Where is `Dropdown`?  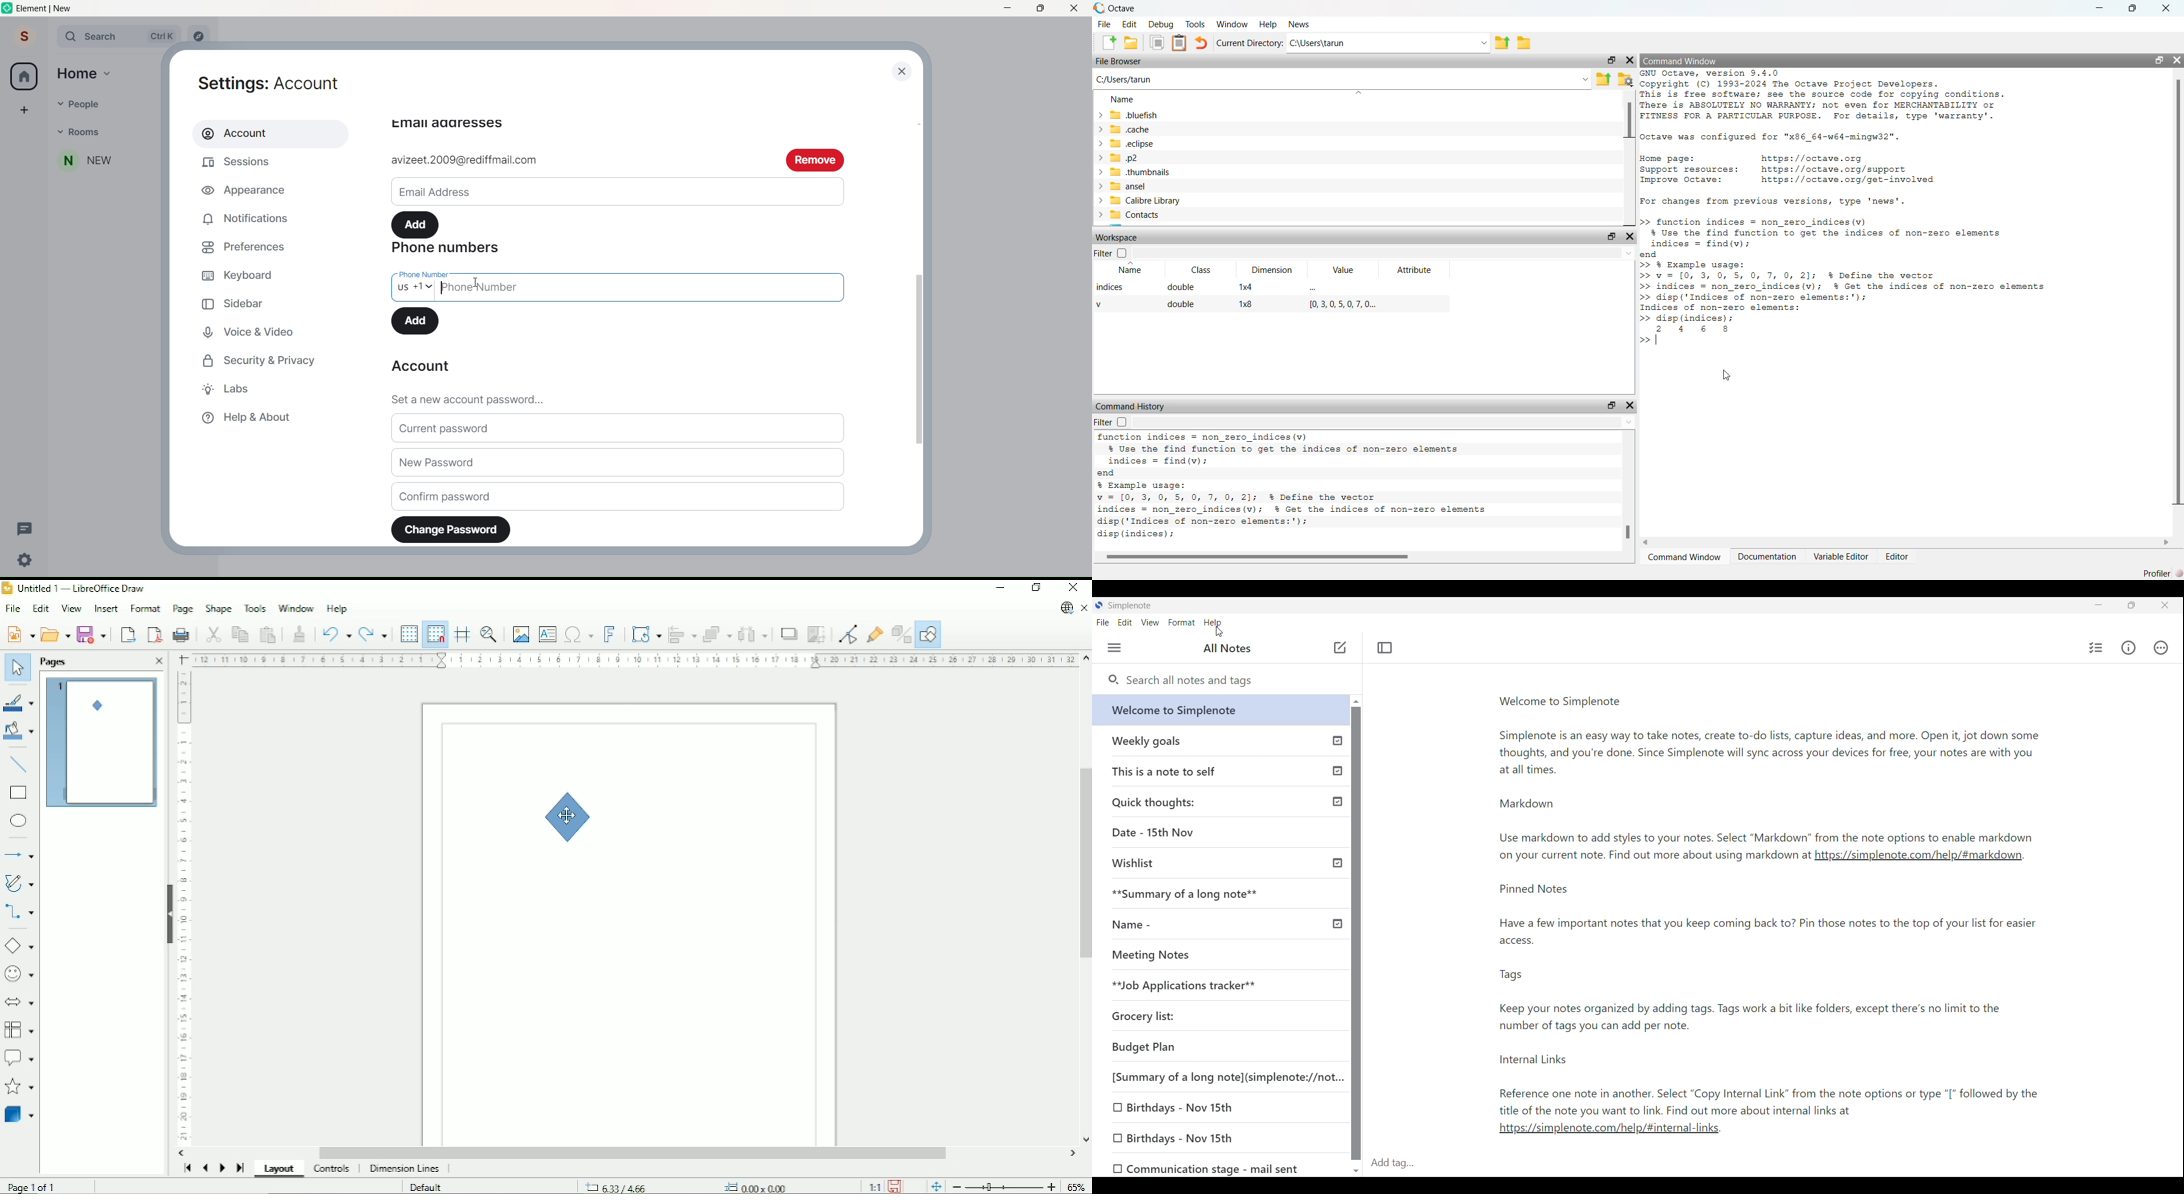 Dropdown is located at coordinates (57, 103).